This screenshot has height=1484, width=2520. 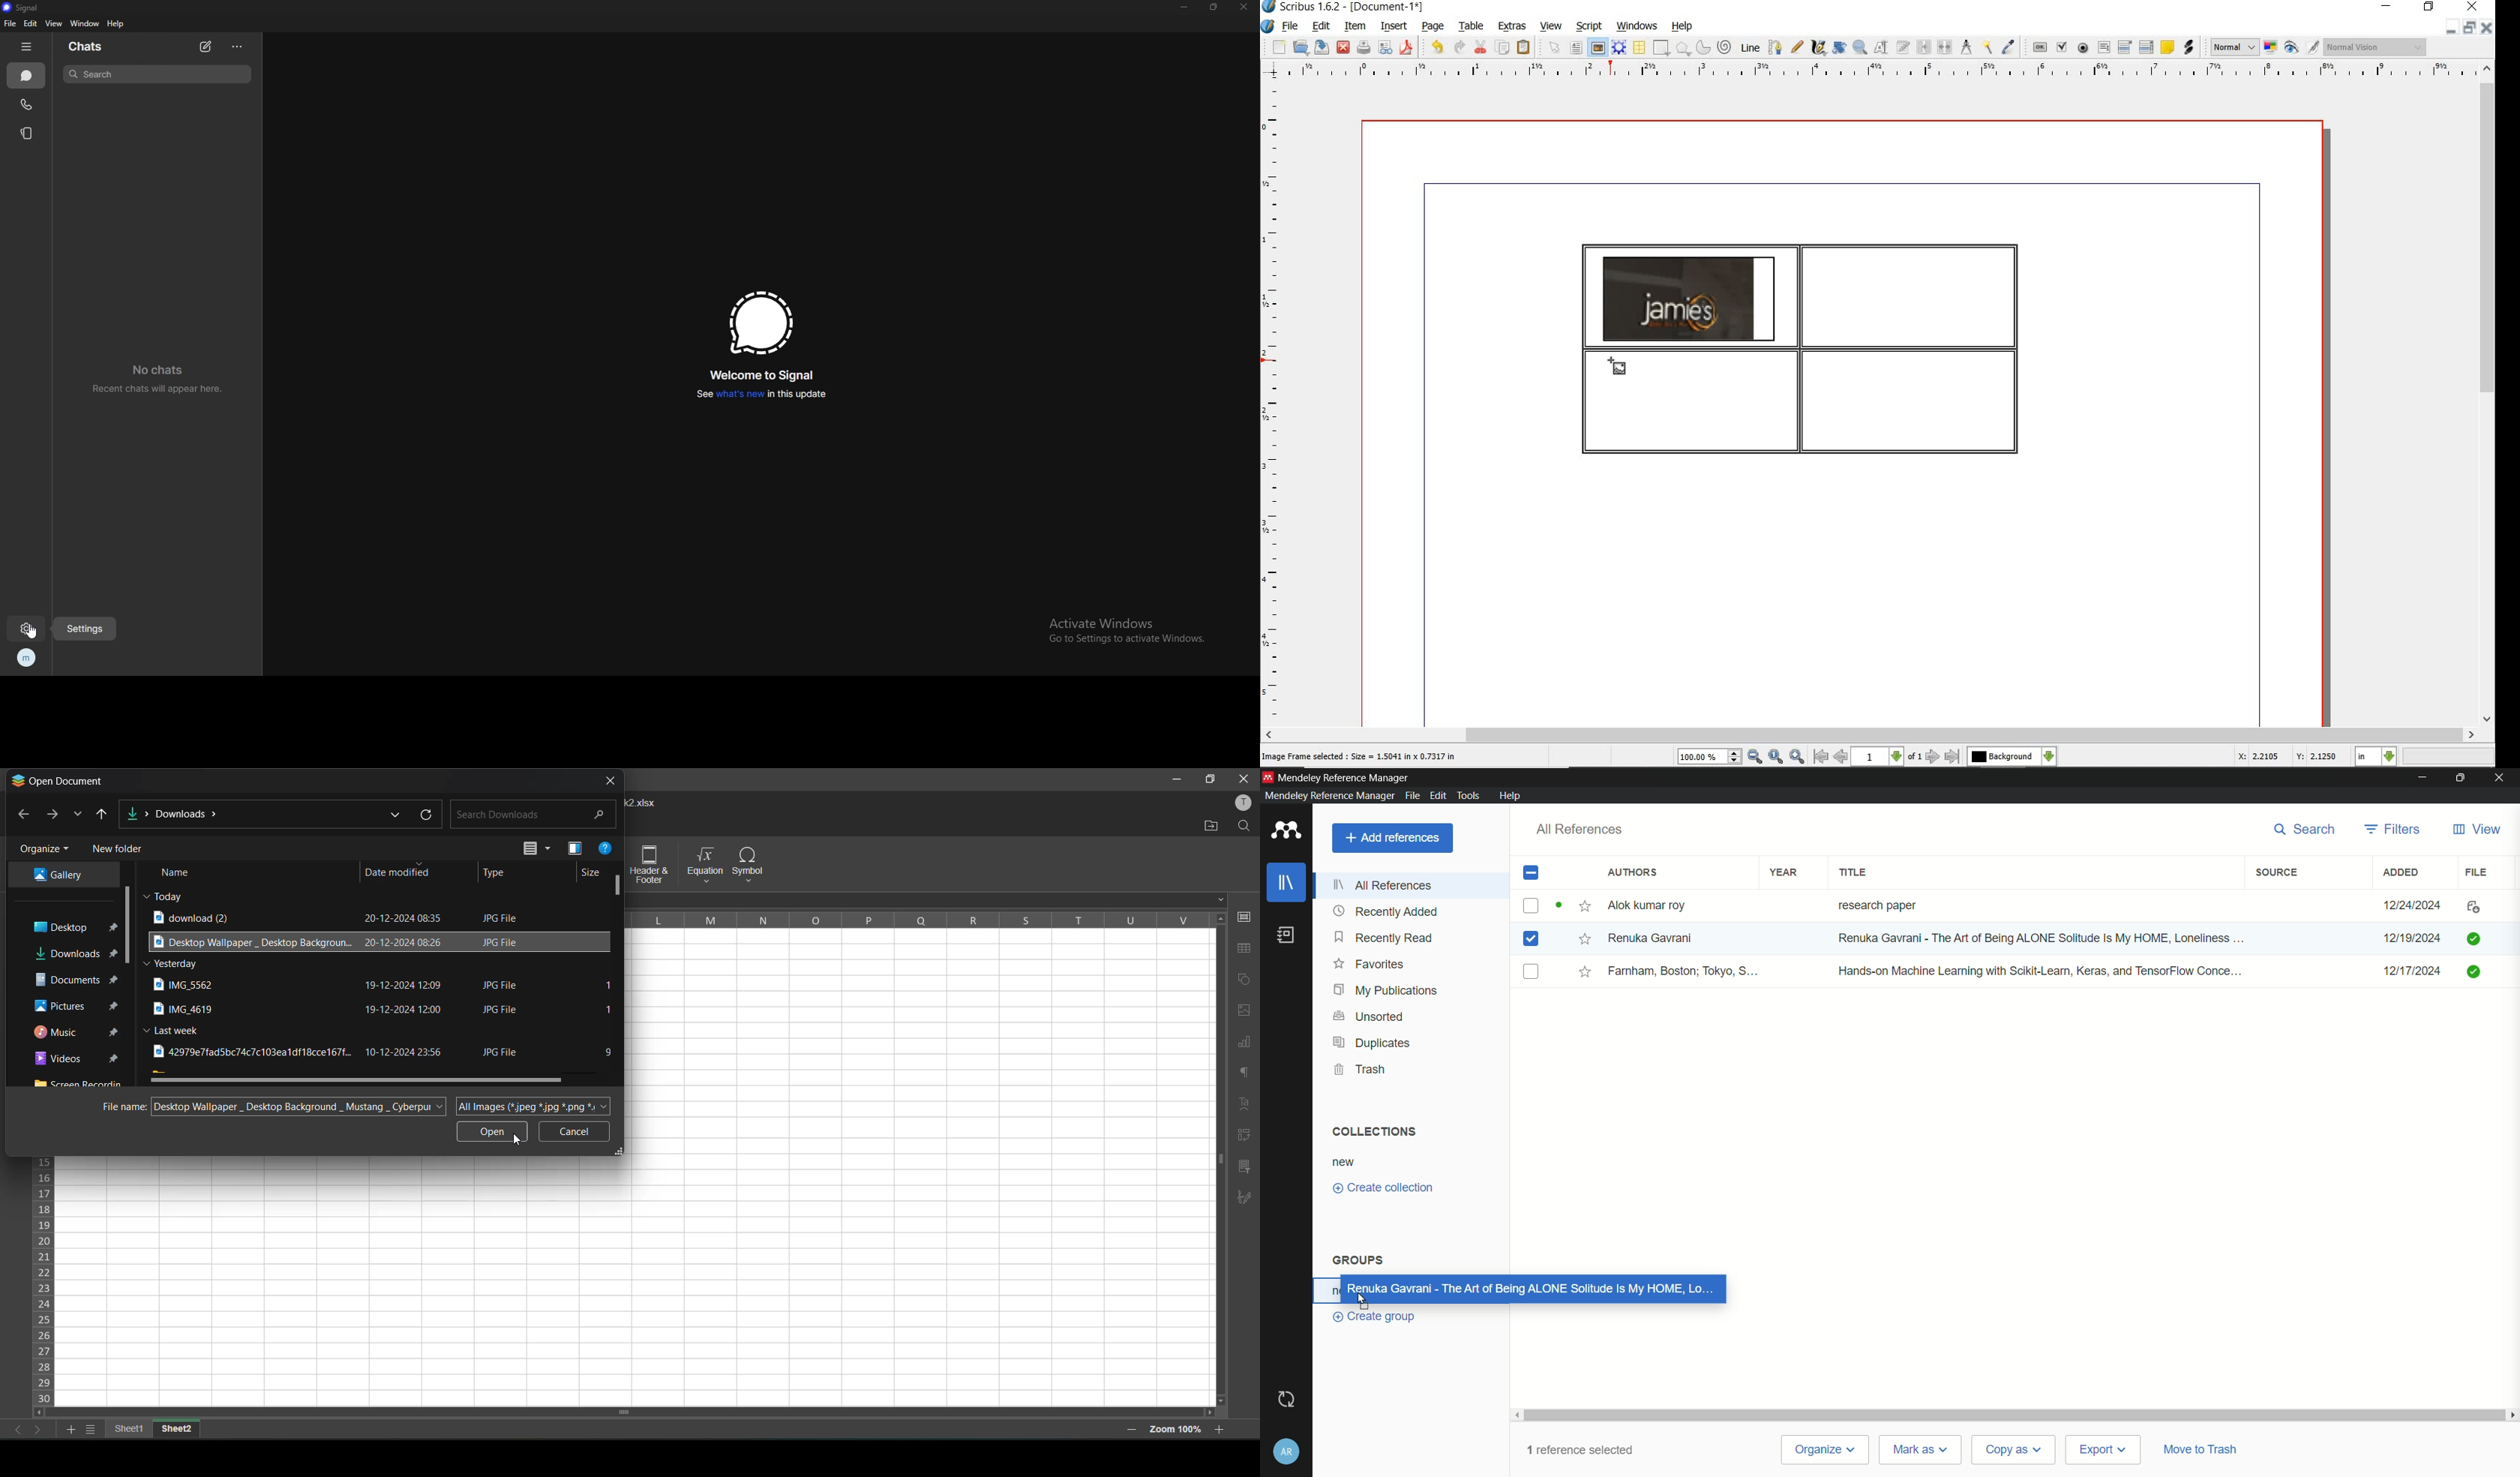 What do you see at coordinates (106, 813) in the screenshot?
I see `up to desktop` at bounding box center [106, 813].